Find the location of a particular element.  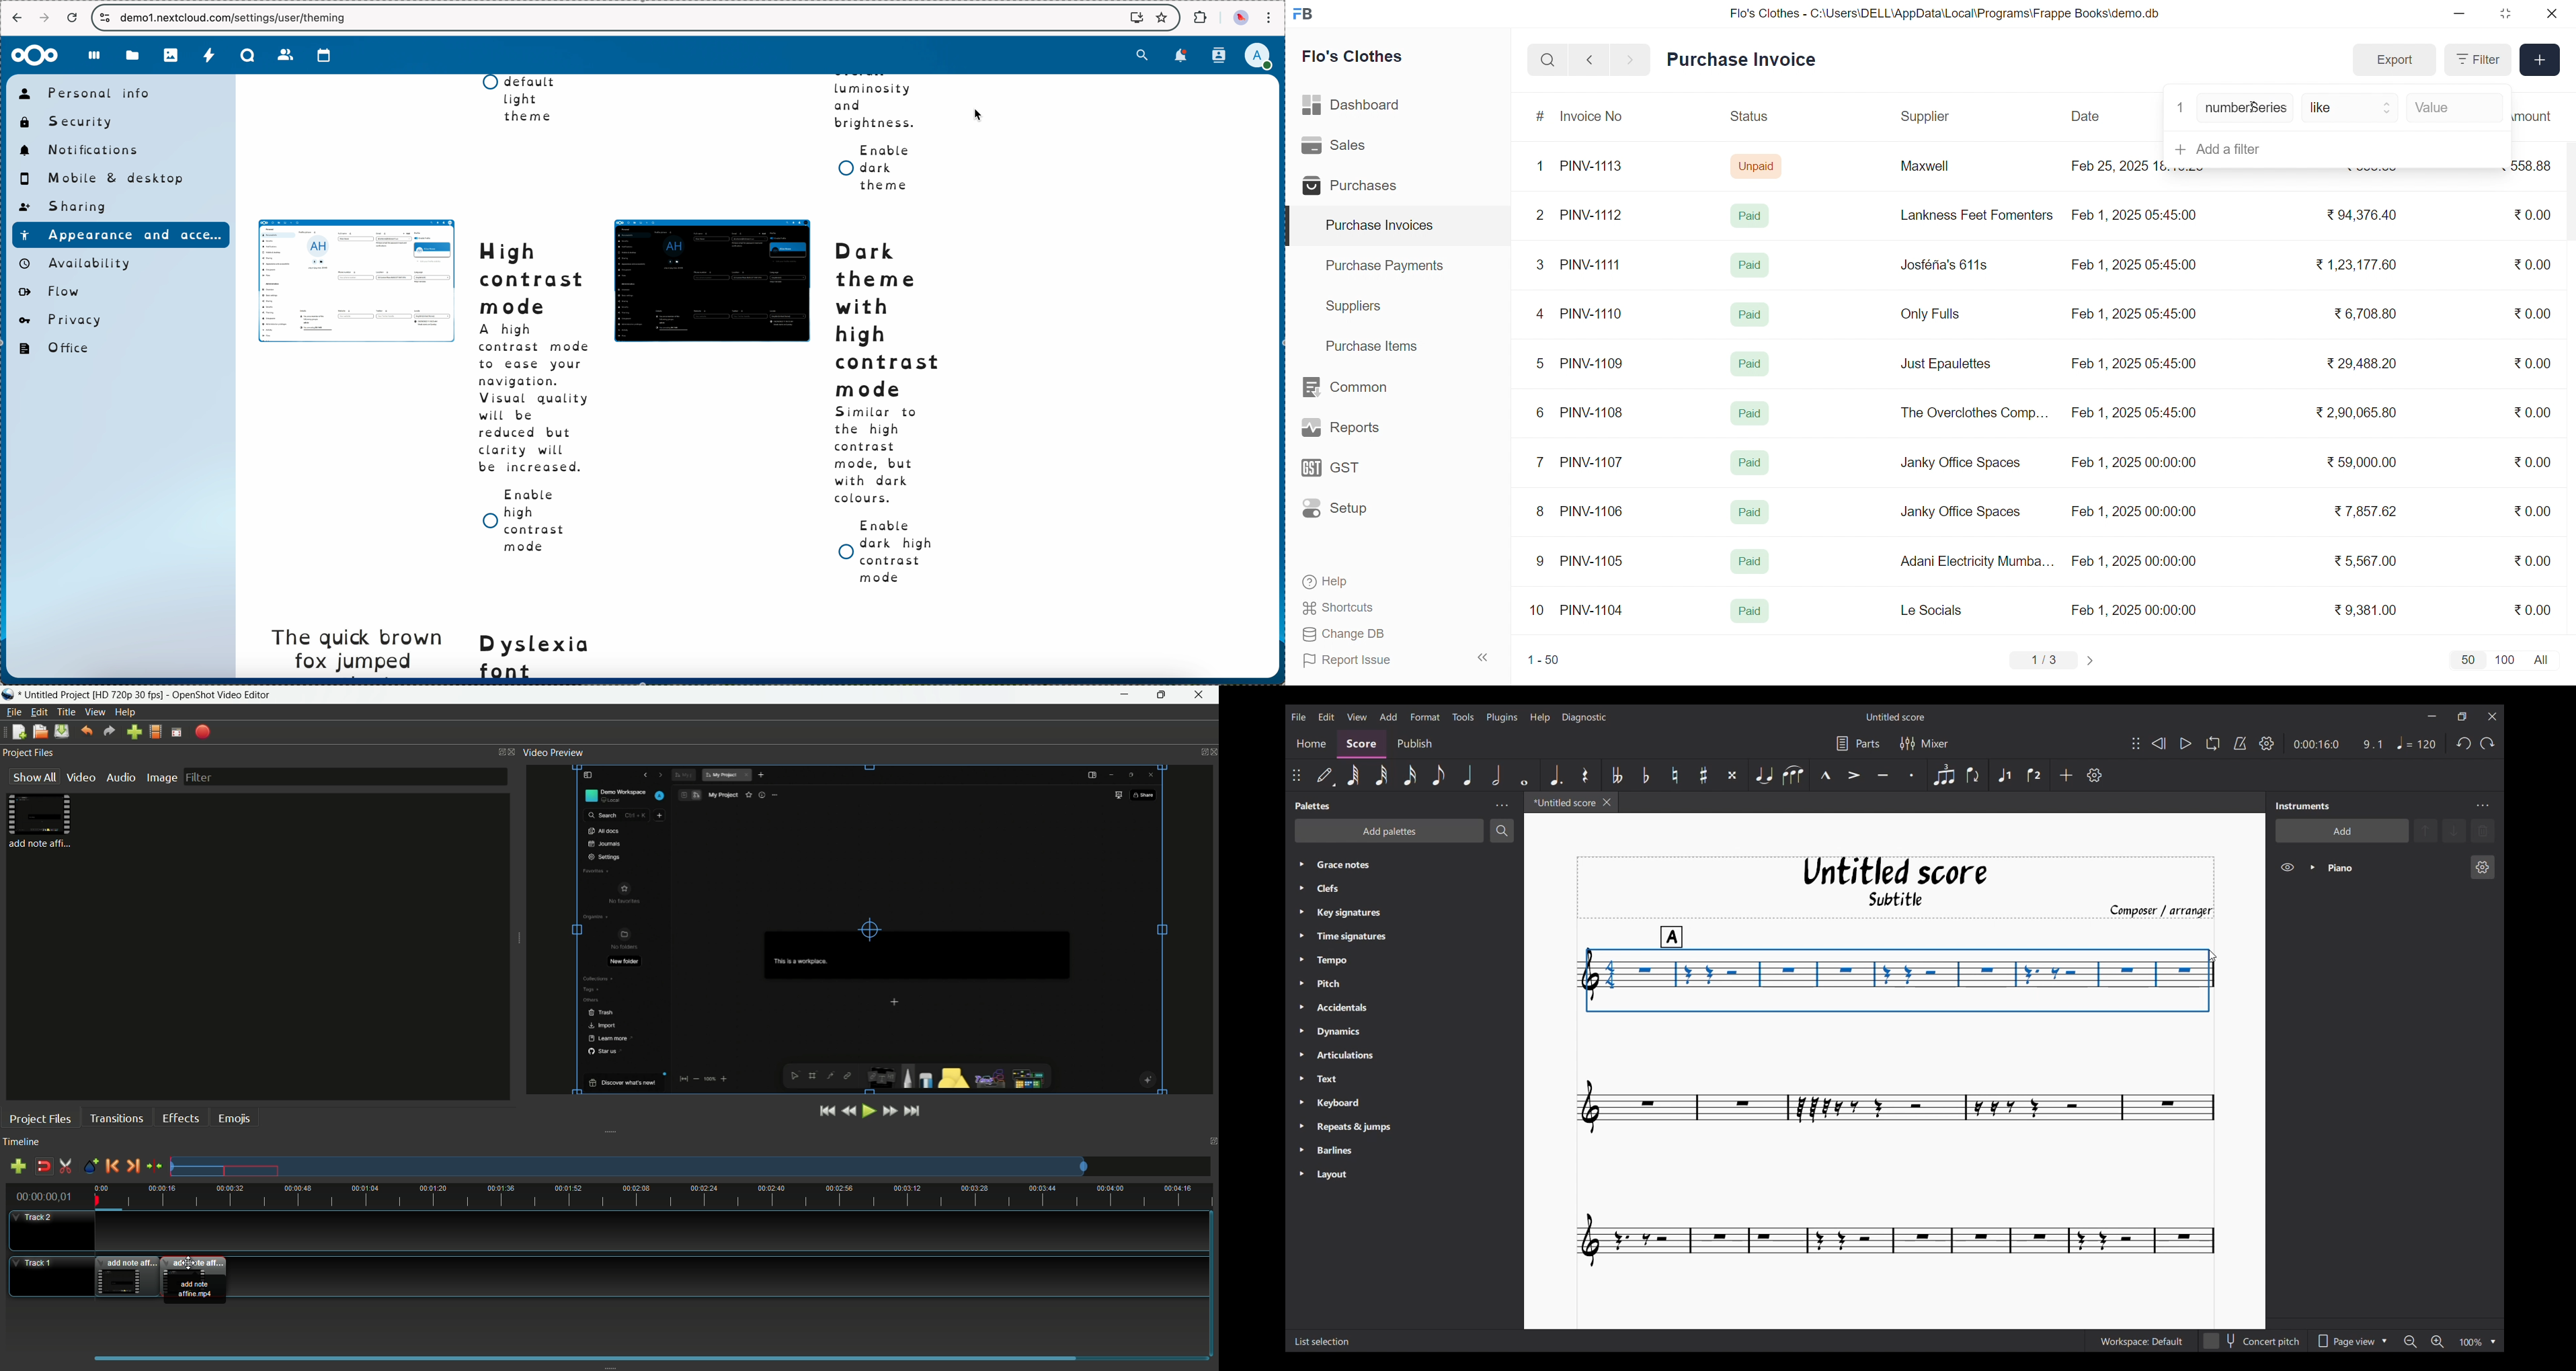

Expand instrument is located at coordinates (2313, 868).